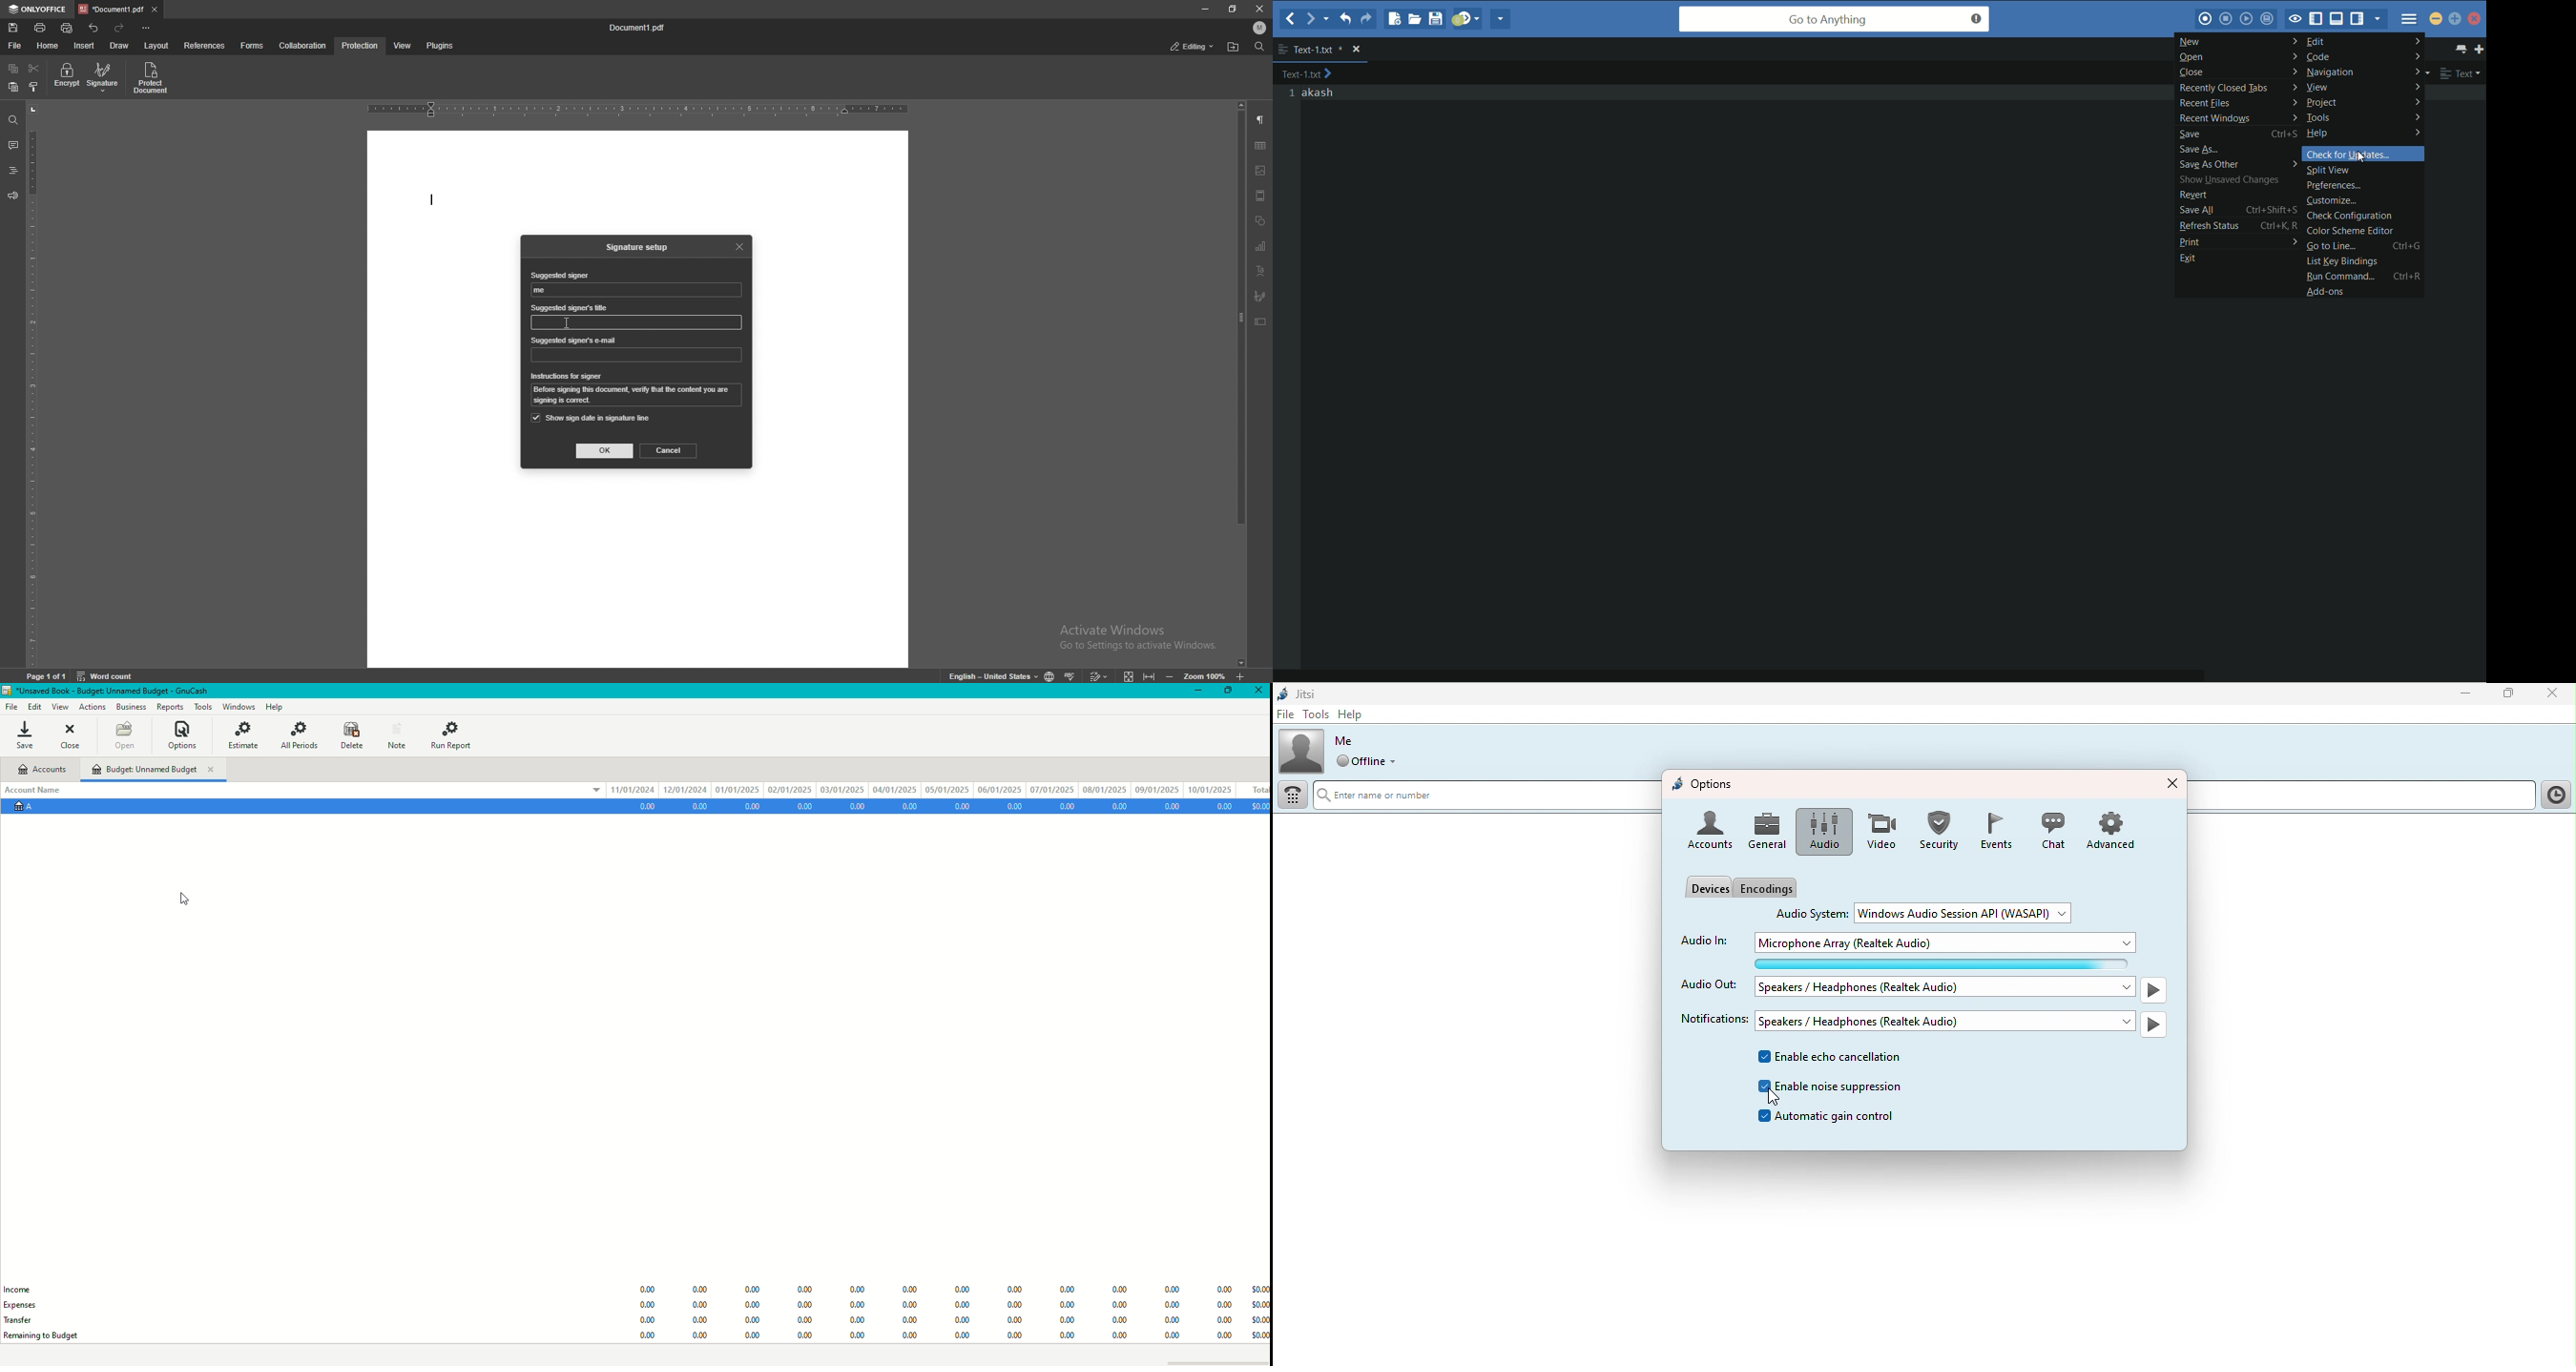 The image size is (2576, 1372). I want to click on Unnamed Budget, so click(161, 771).